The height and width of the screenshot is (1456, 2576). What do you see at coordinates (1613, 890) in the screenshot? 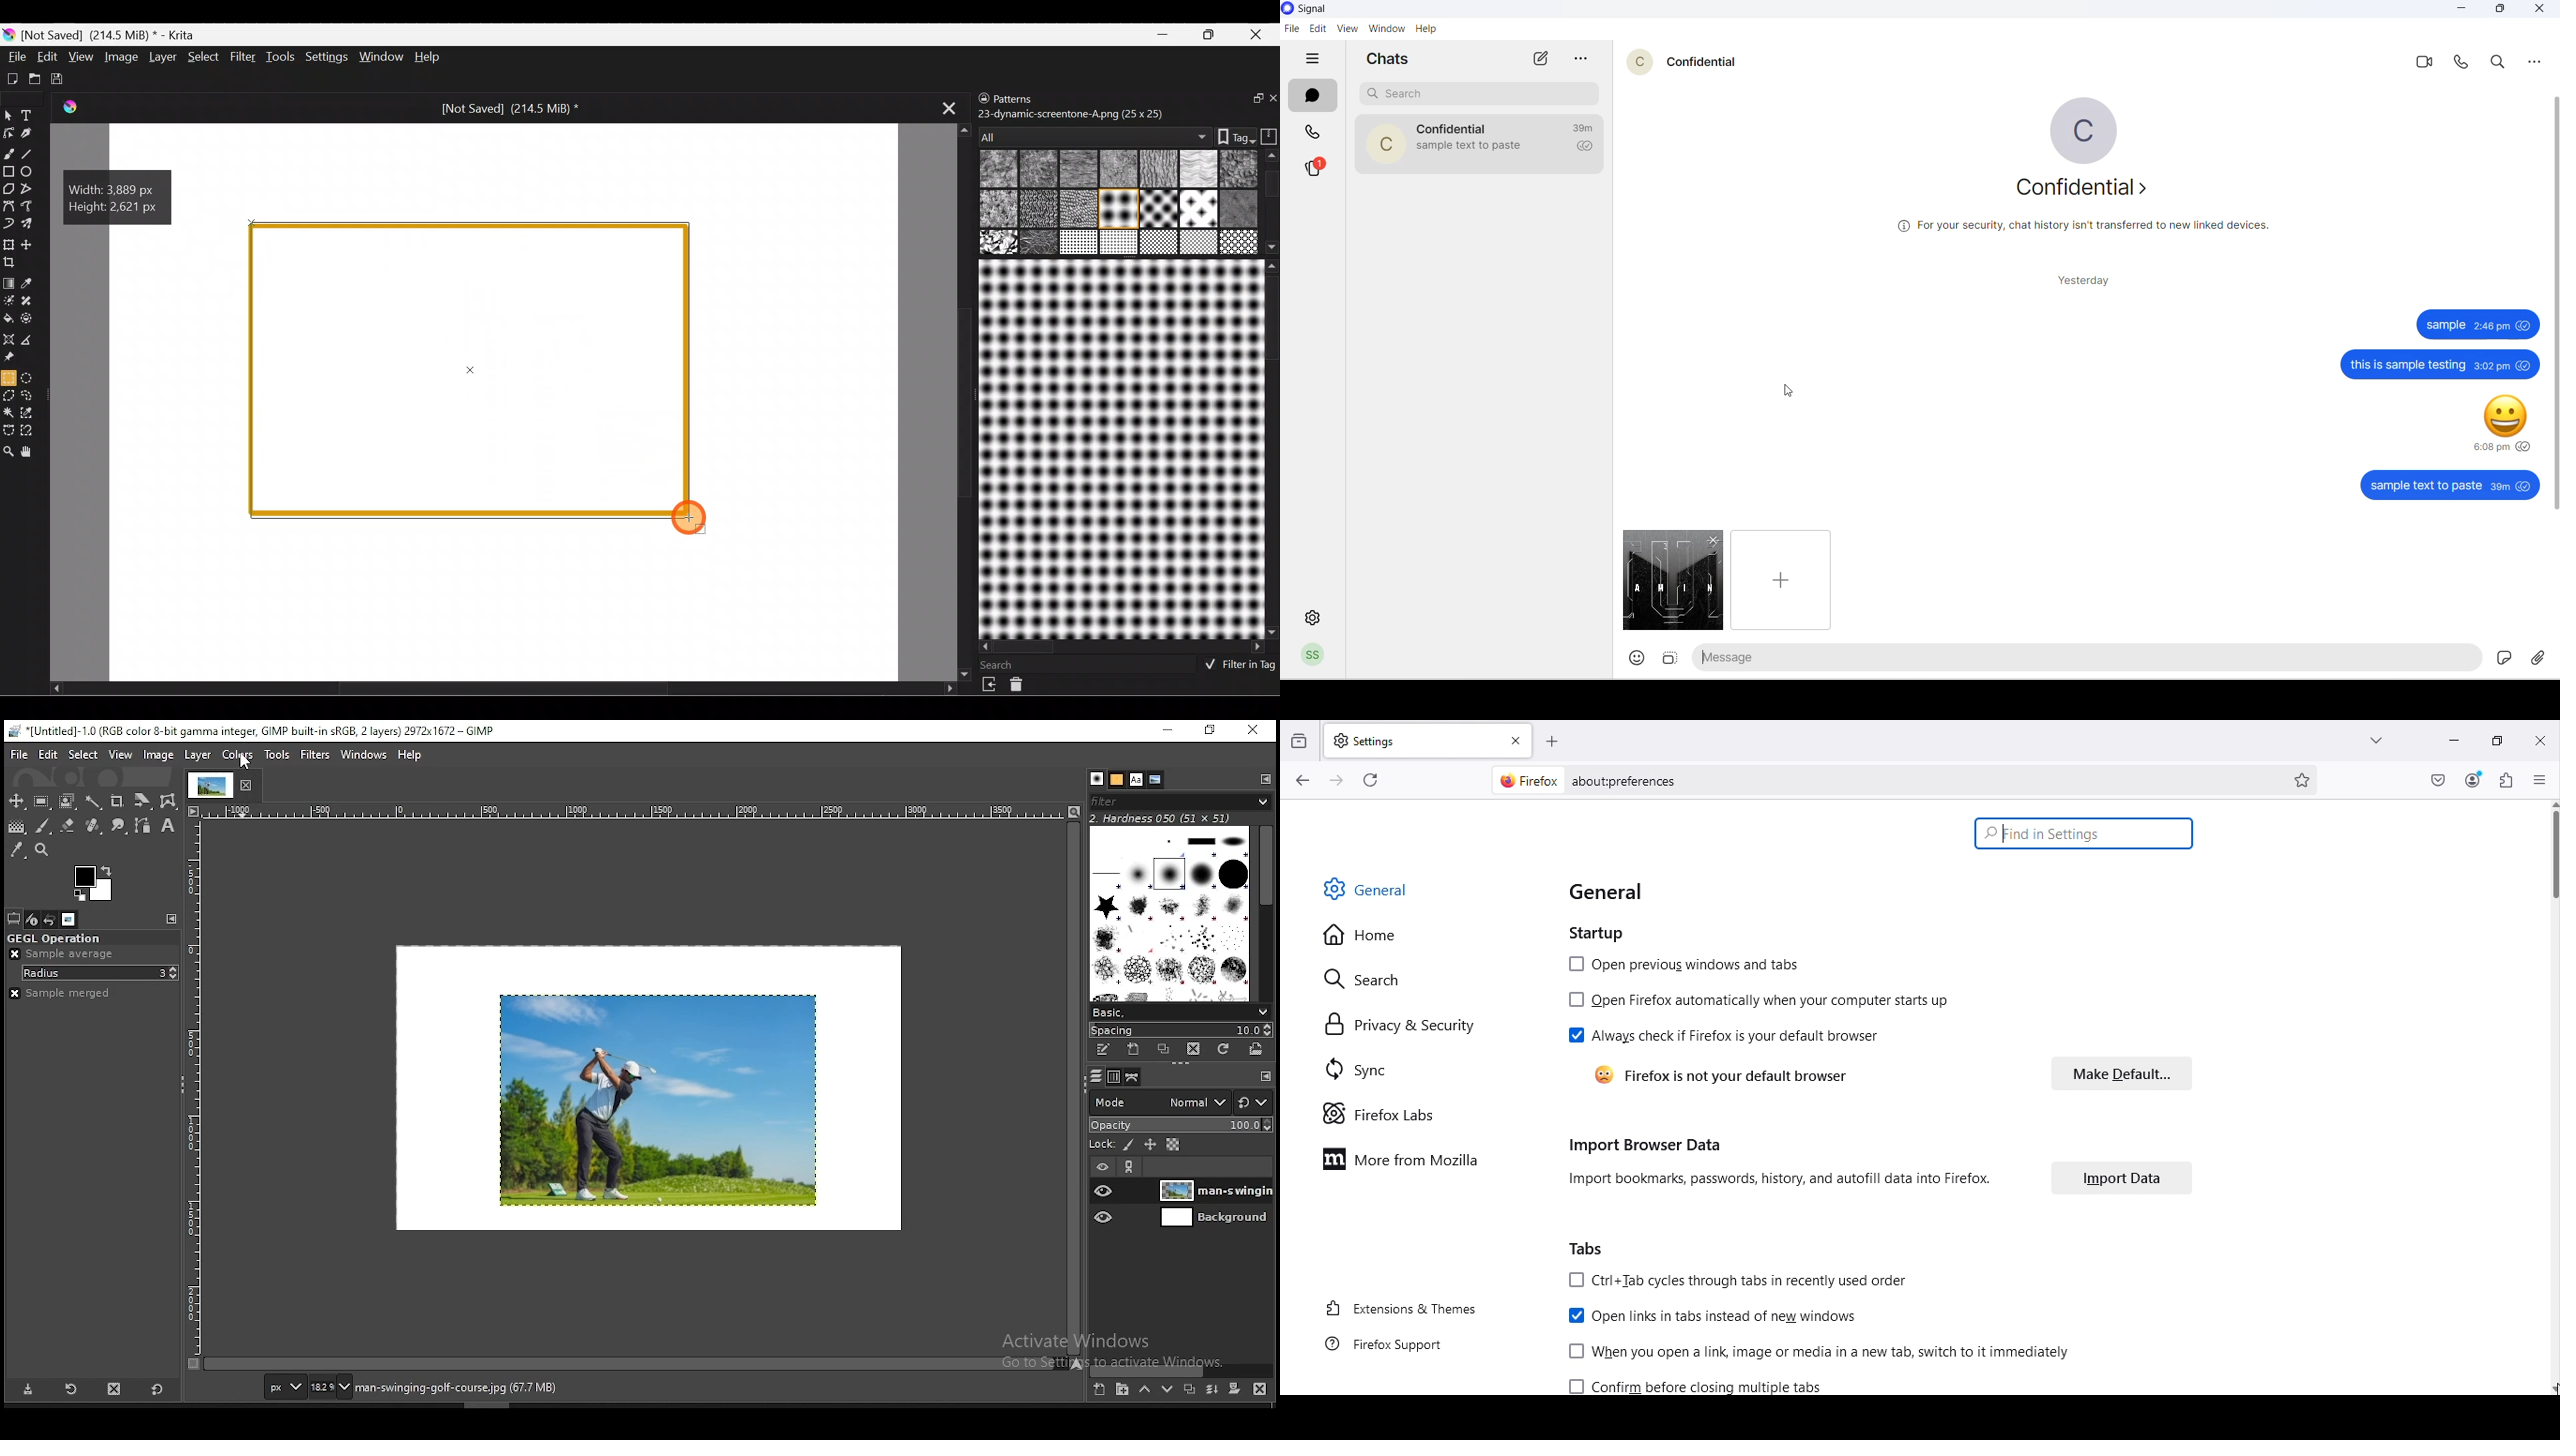
I see `General` at bounding box center [1613, 890].